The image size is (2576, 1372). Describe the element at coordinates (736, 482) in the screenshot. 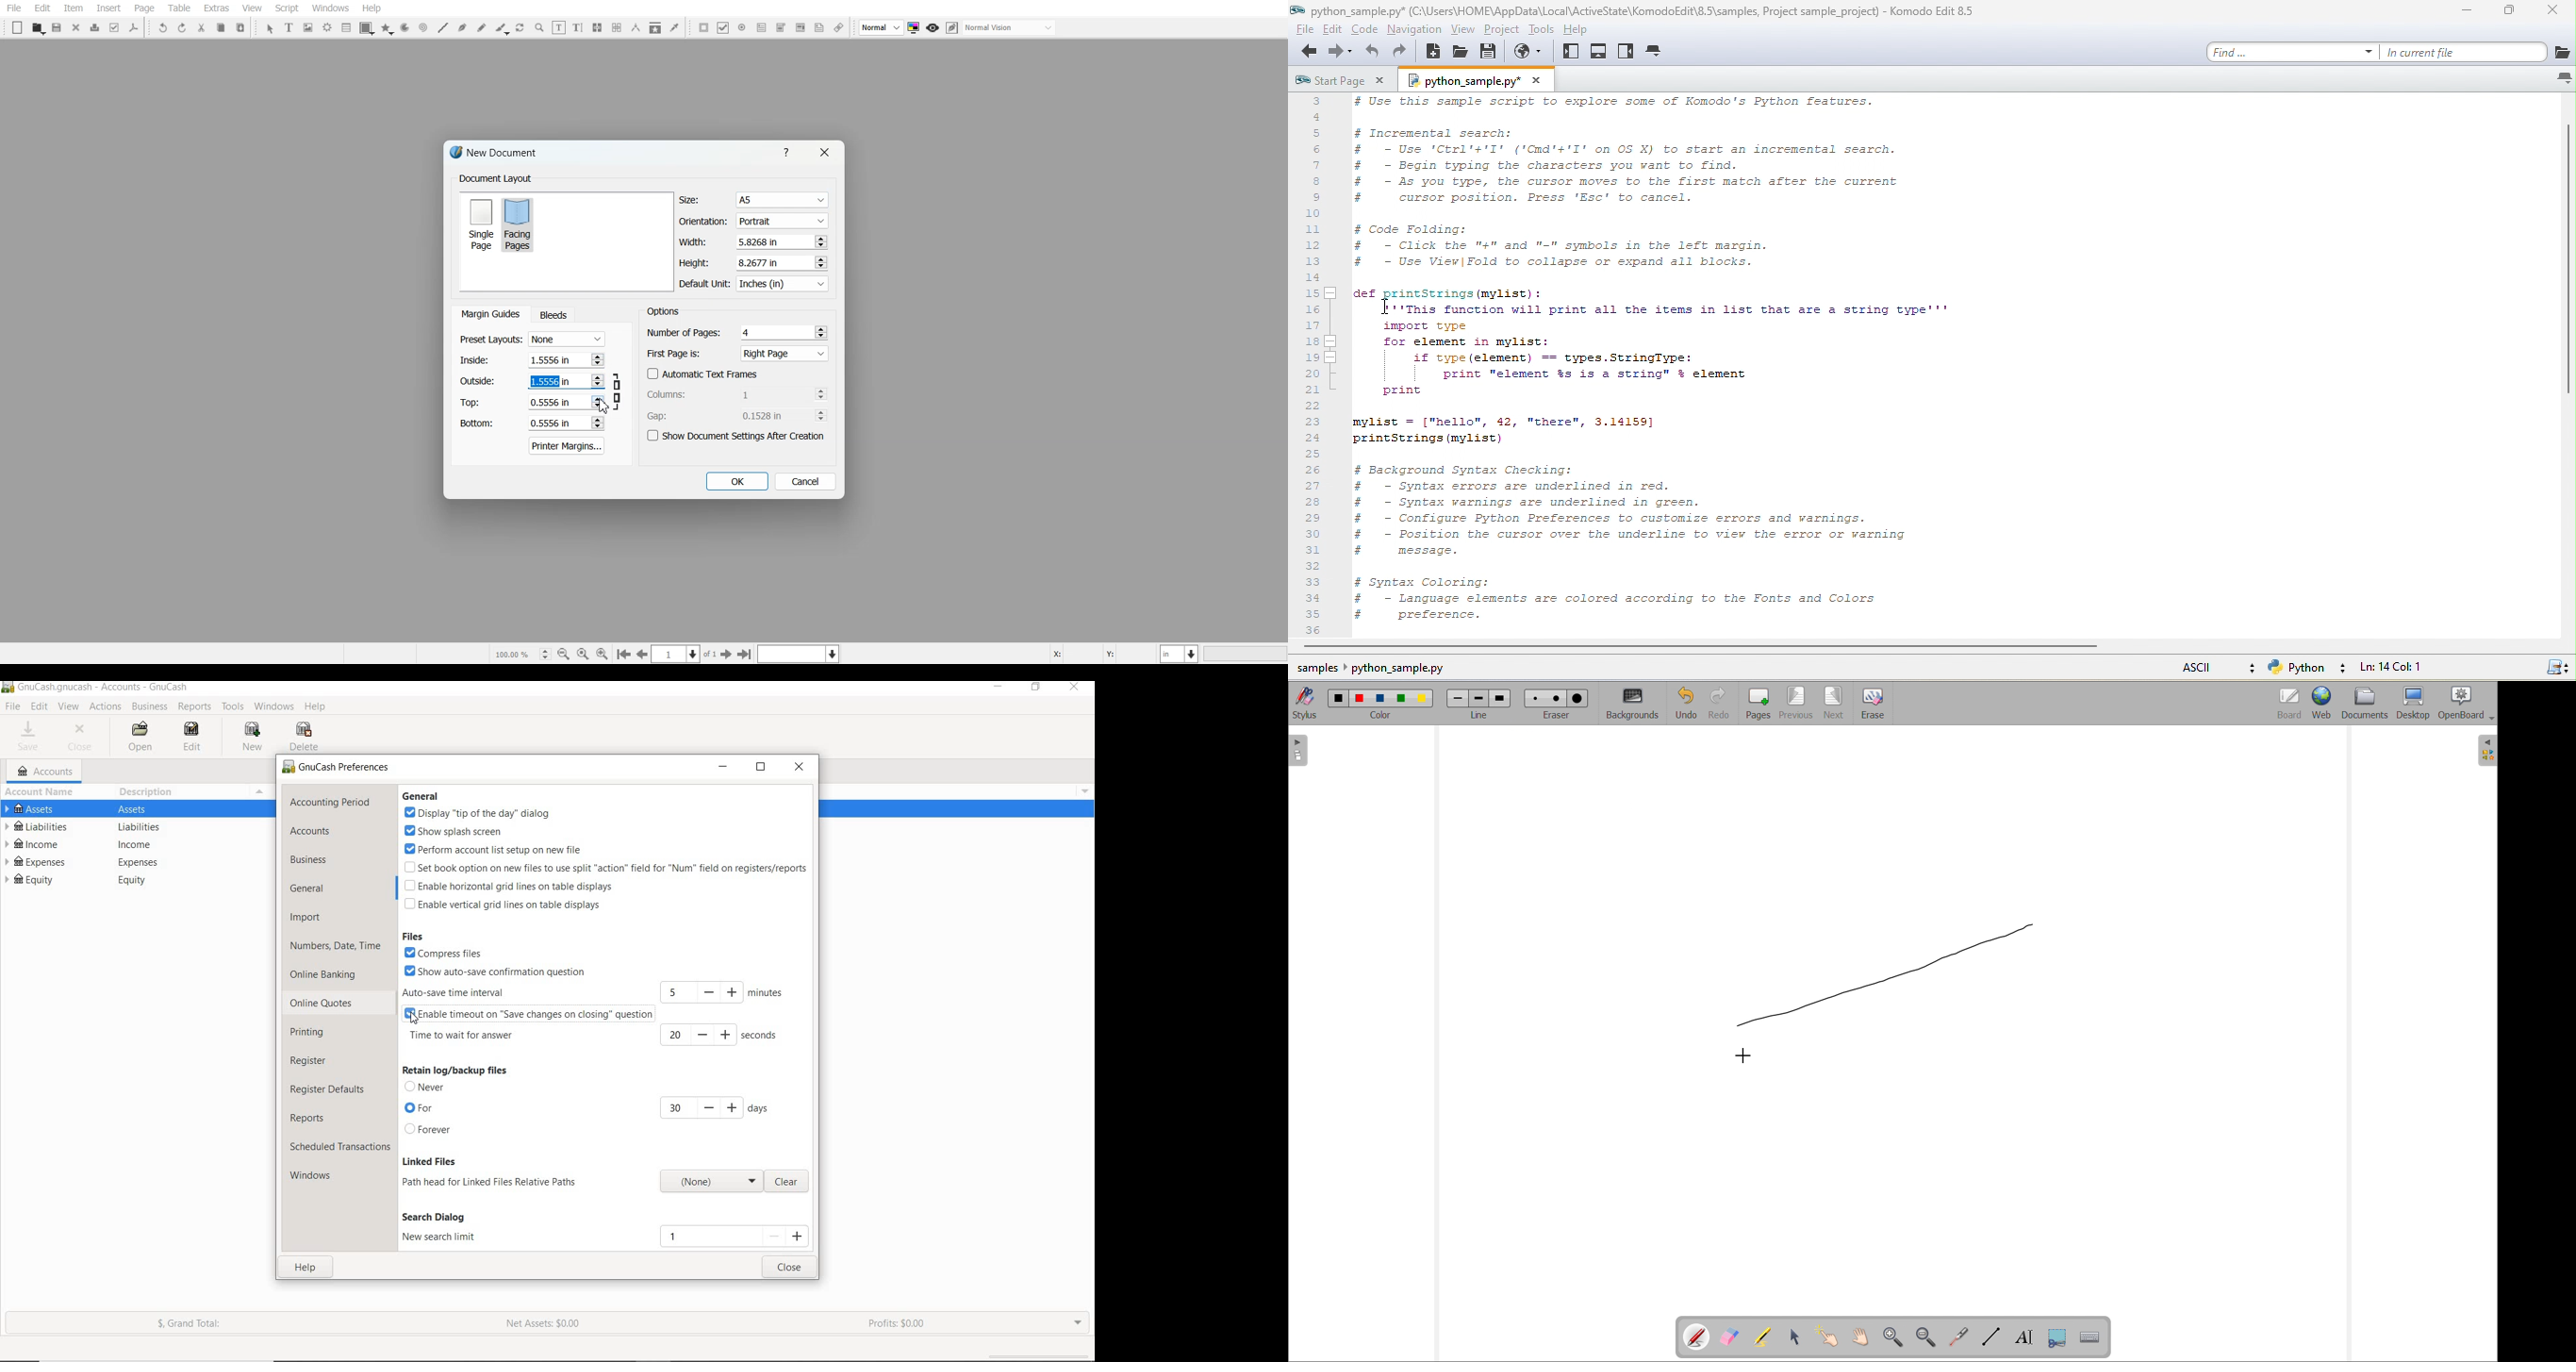

I see `OK` at that location.